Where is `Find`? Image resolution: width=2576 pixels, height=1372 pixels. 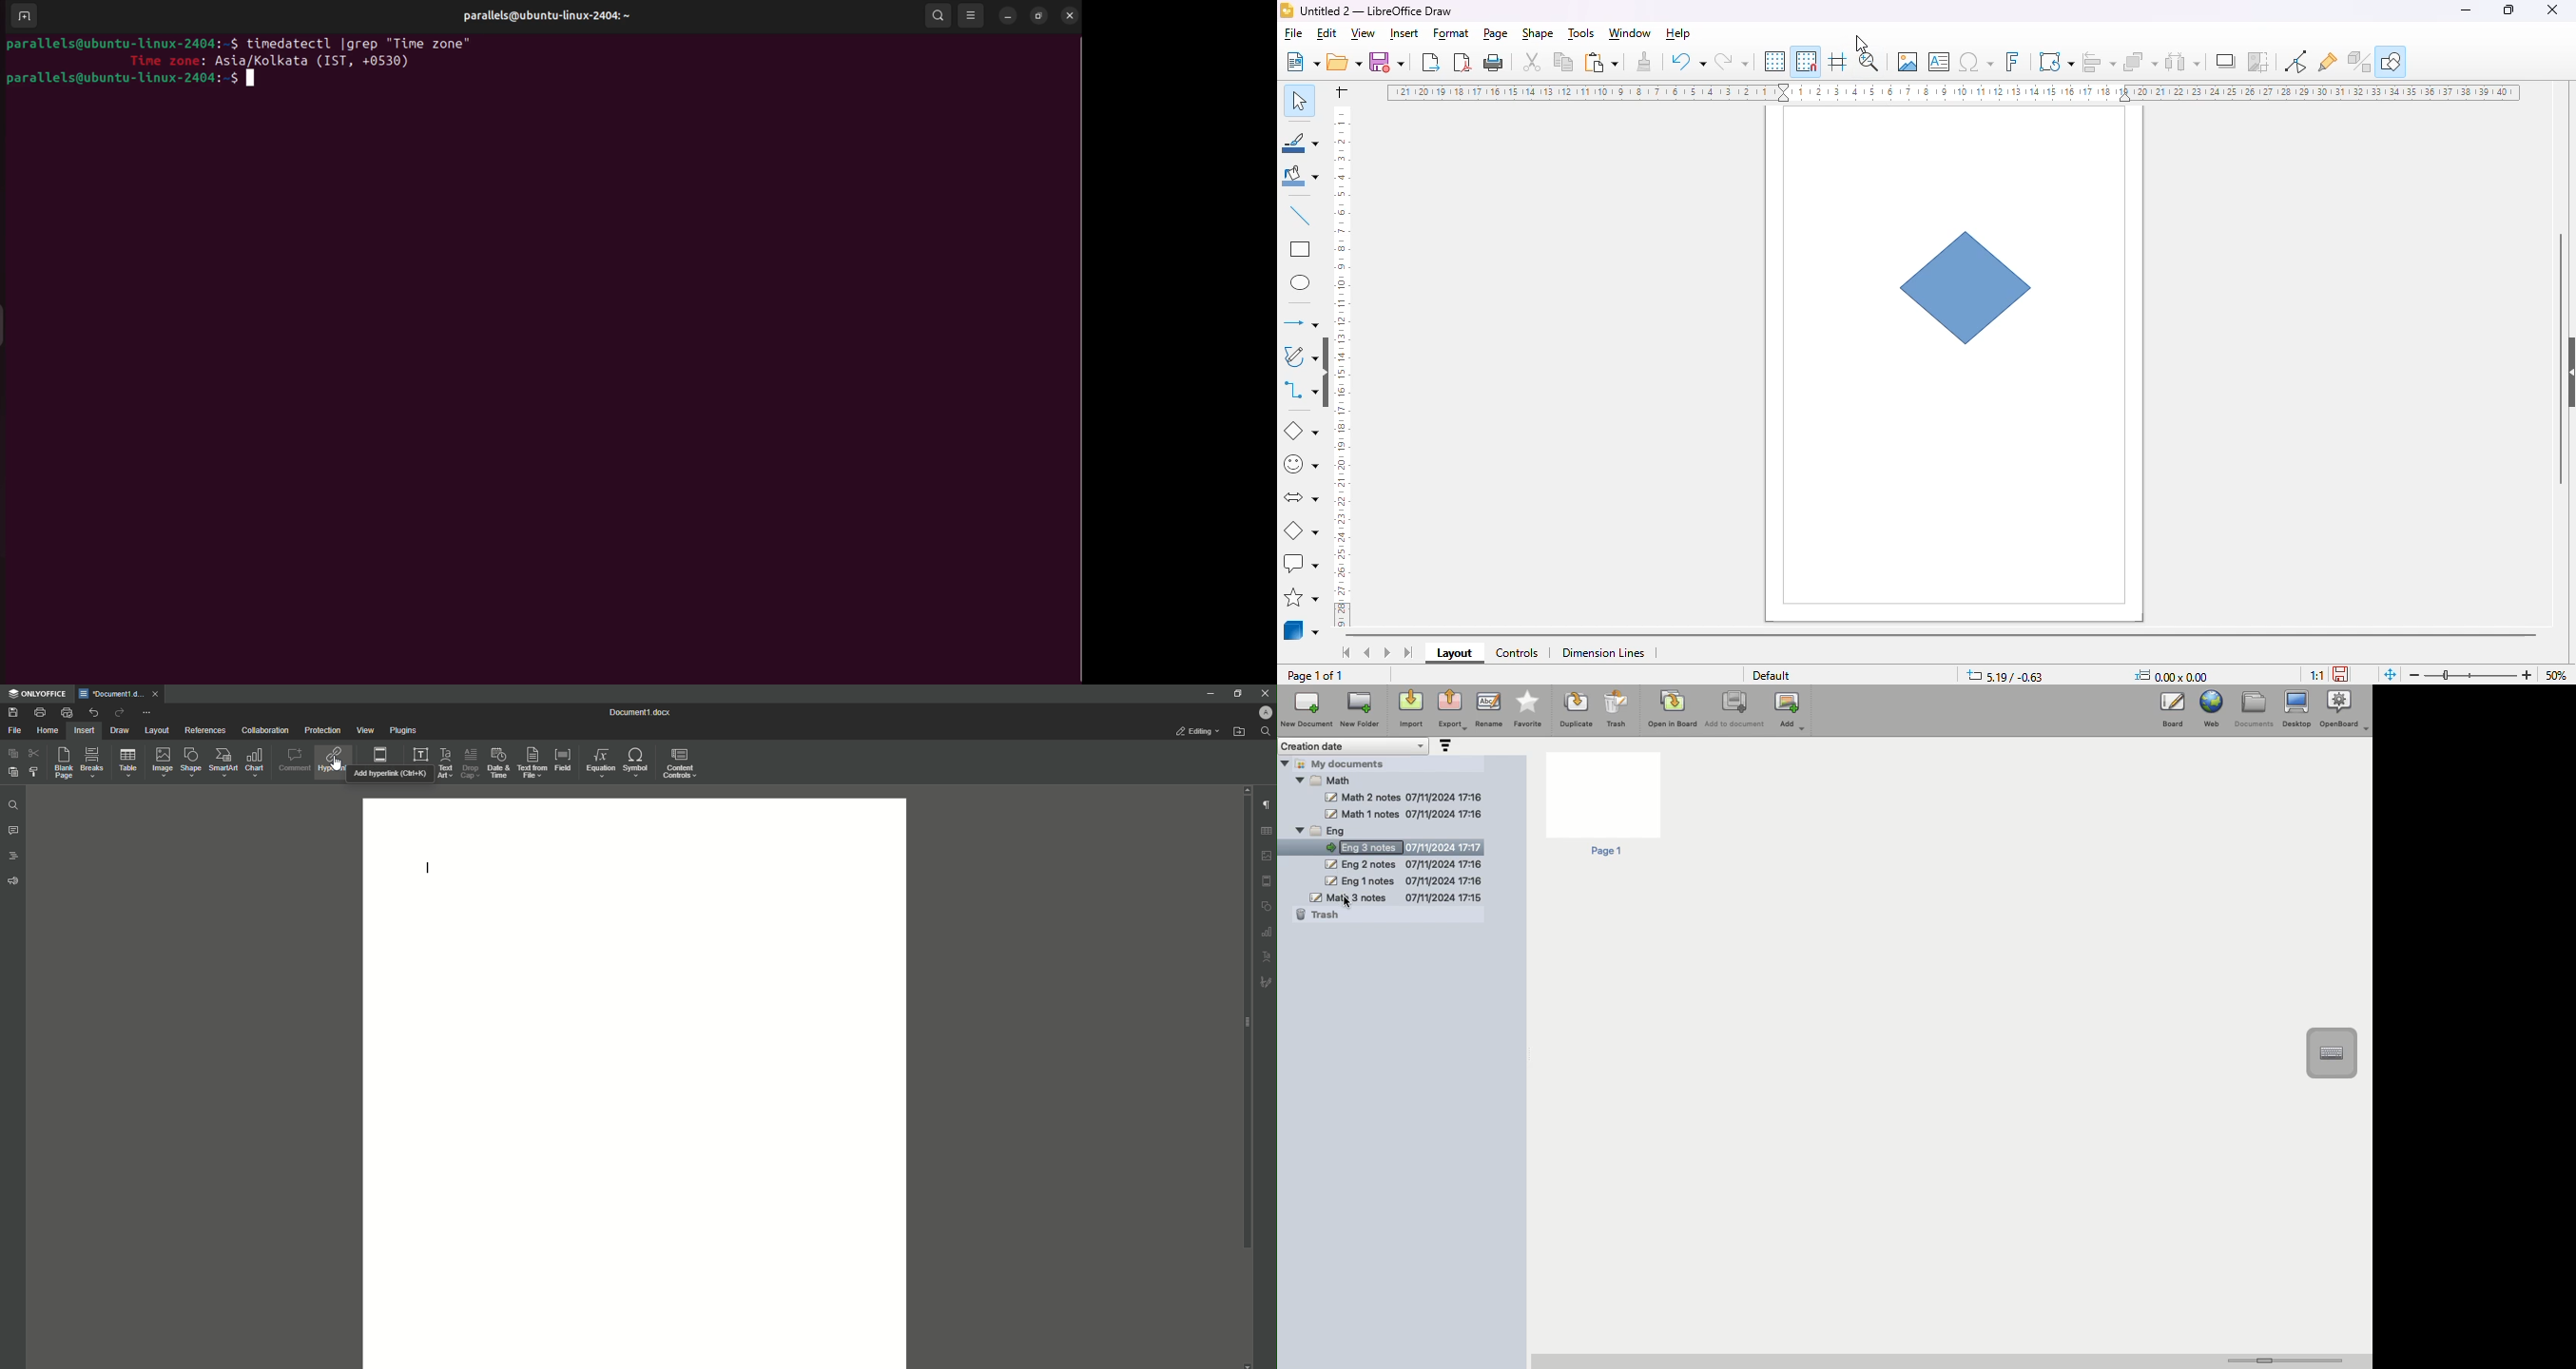 Find is located at coordinates (1266, 731).